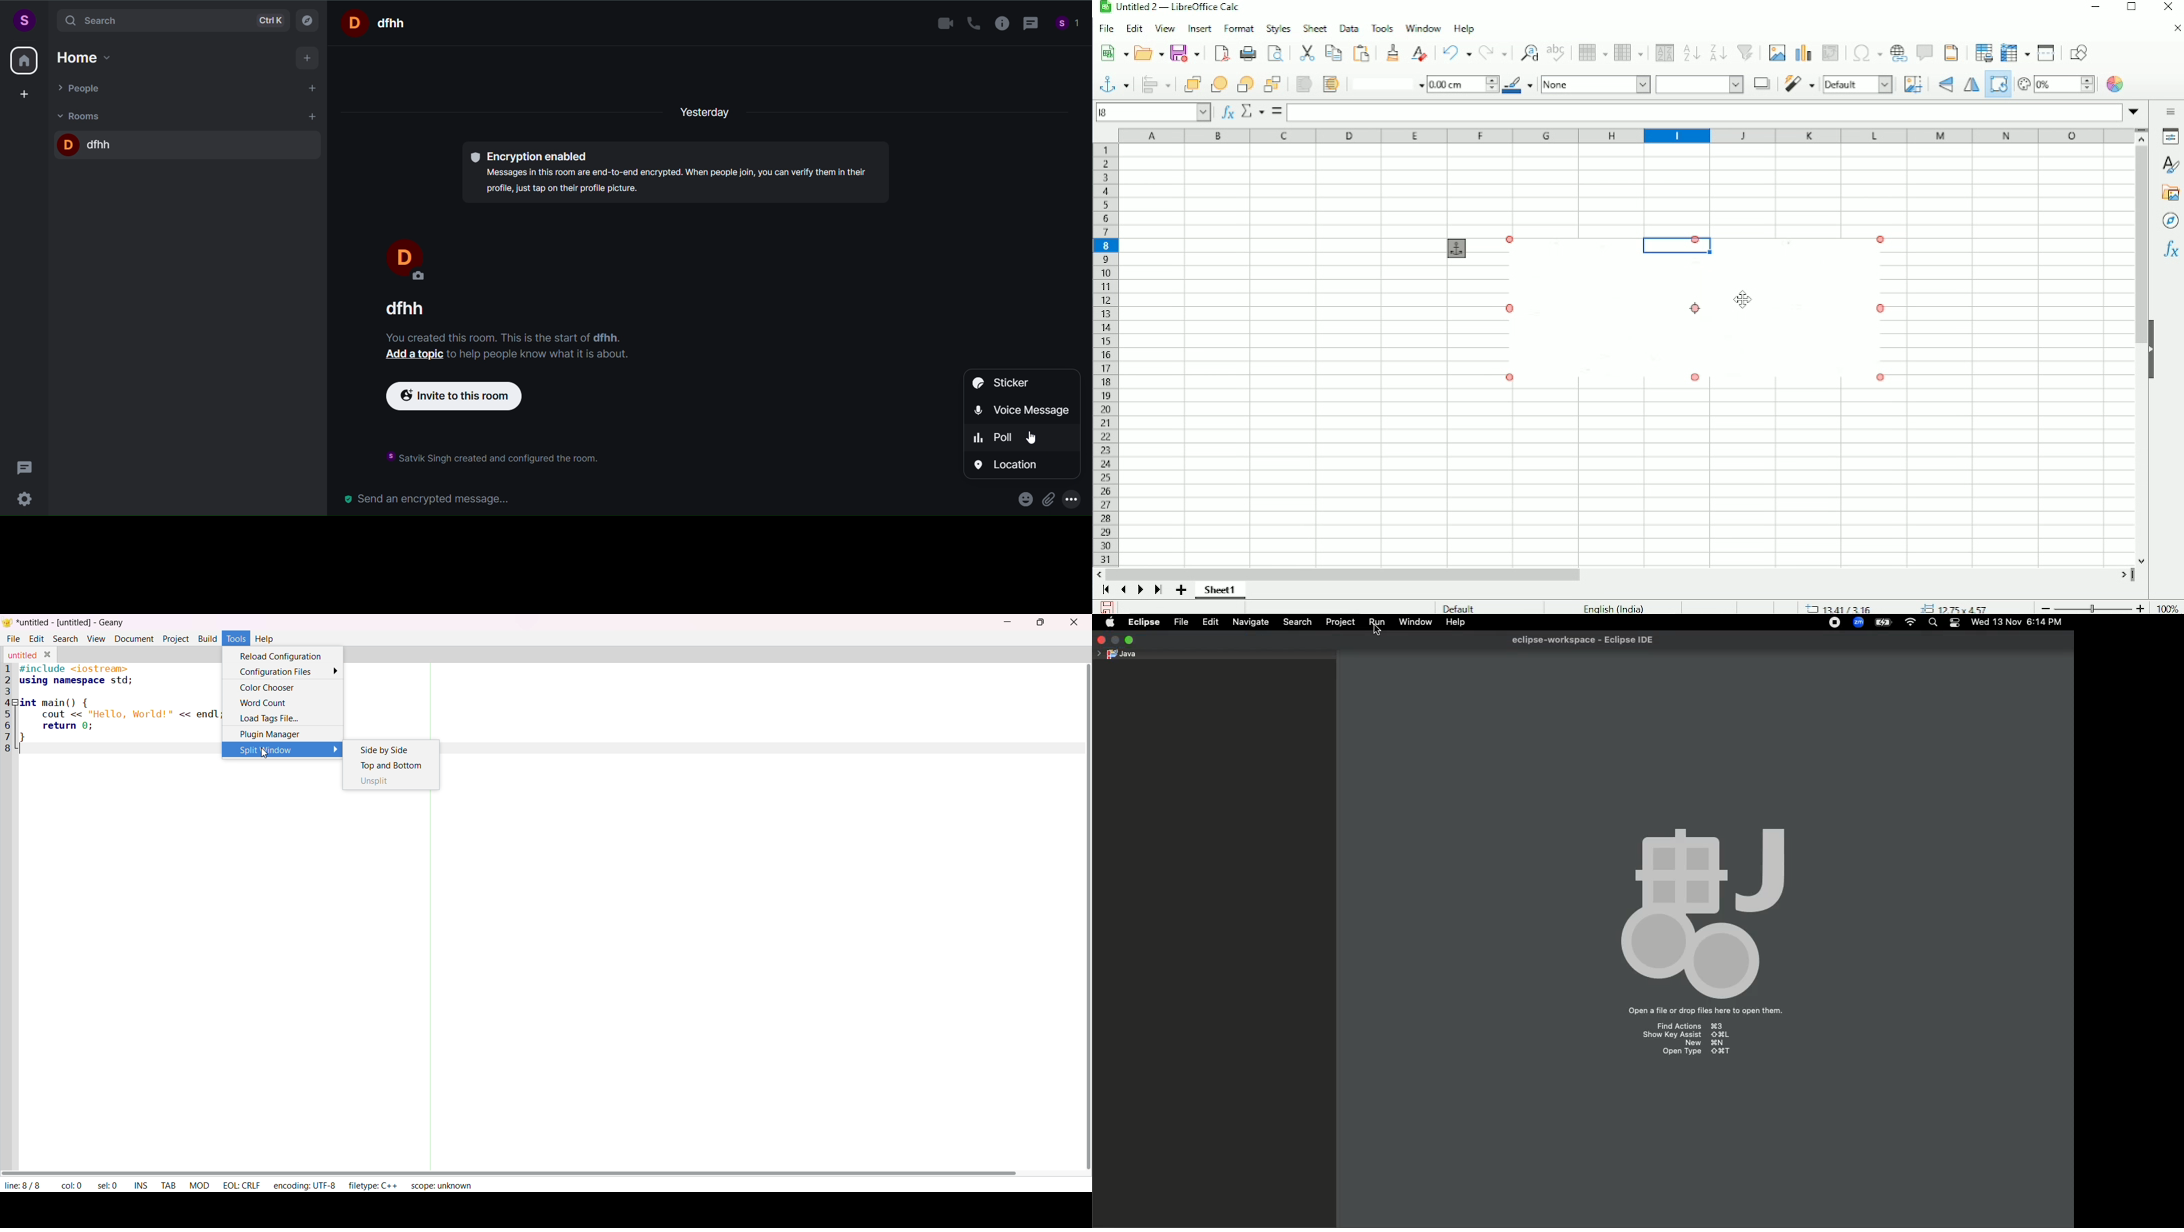 This screenshot has width=2184, height=1232. Describe the element at coordinates (171, 20) in the screenshot. I see `search bar` at that location.